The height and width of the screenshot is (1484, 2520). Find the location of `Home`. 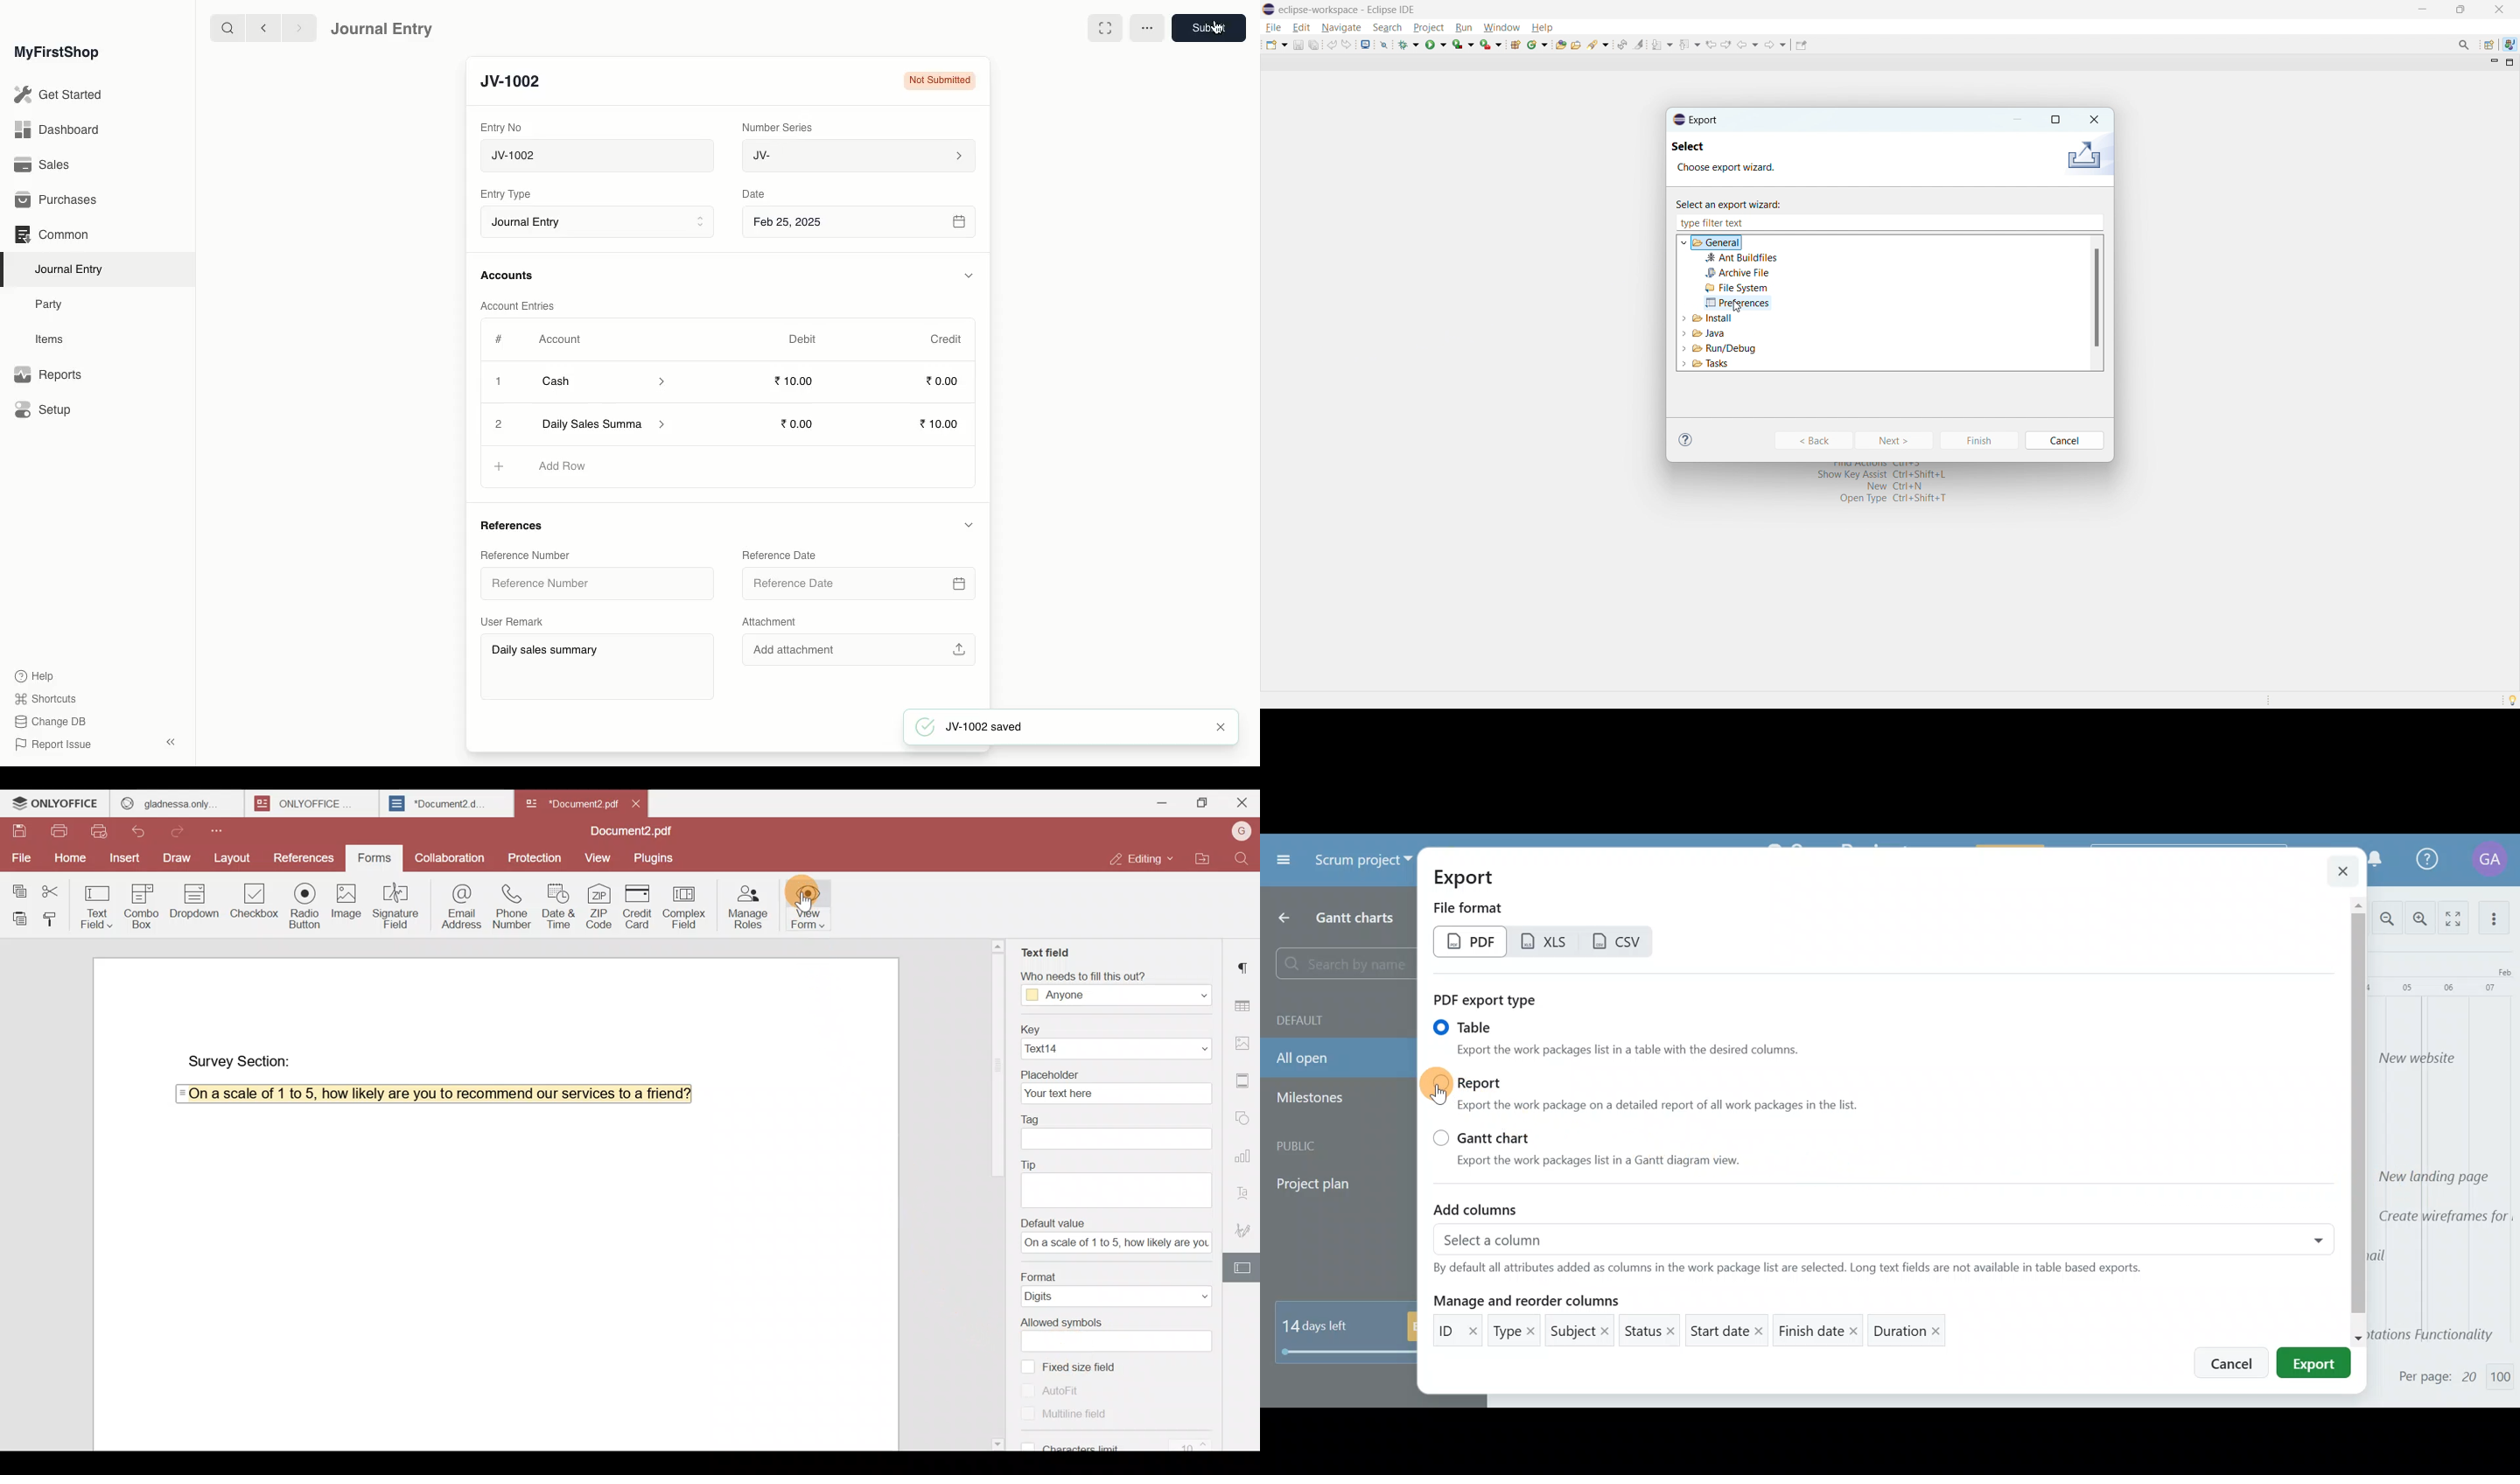

Home is located at coordinates (68, 856).